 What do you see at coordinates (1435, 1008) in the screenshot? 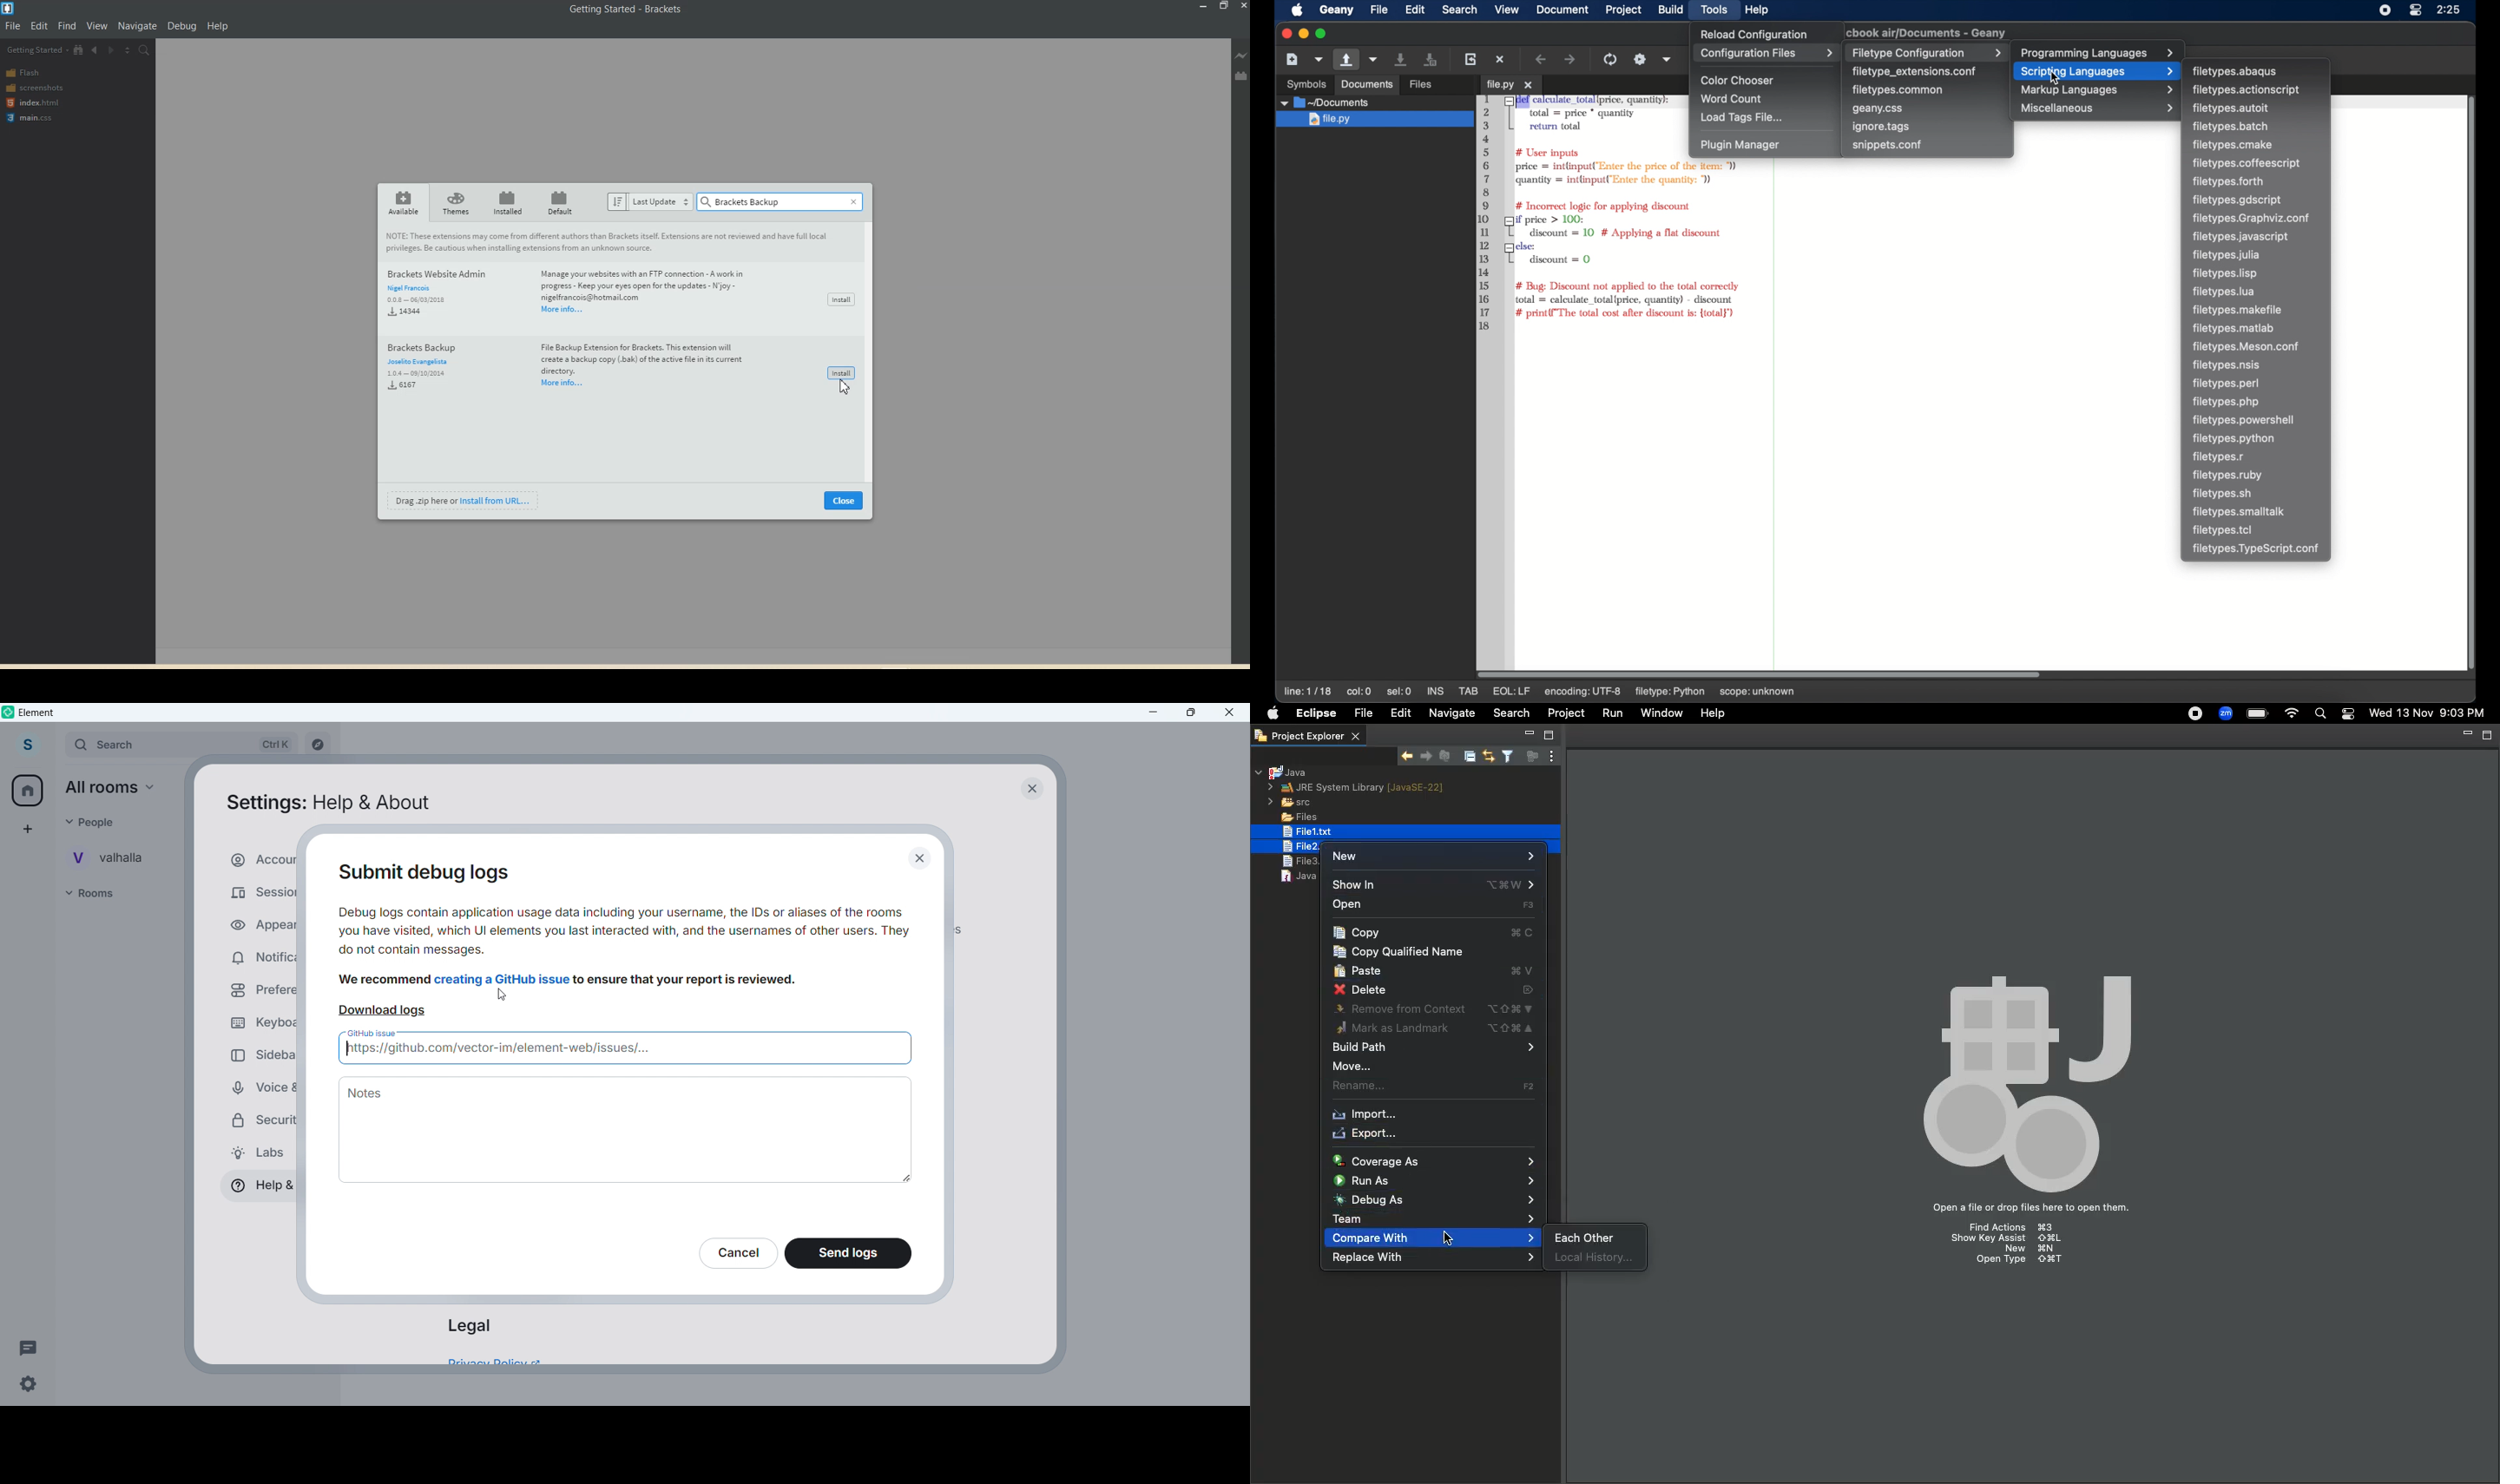
I see `Remove from context` at bounding box center [1435, 1008].